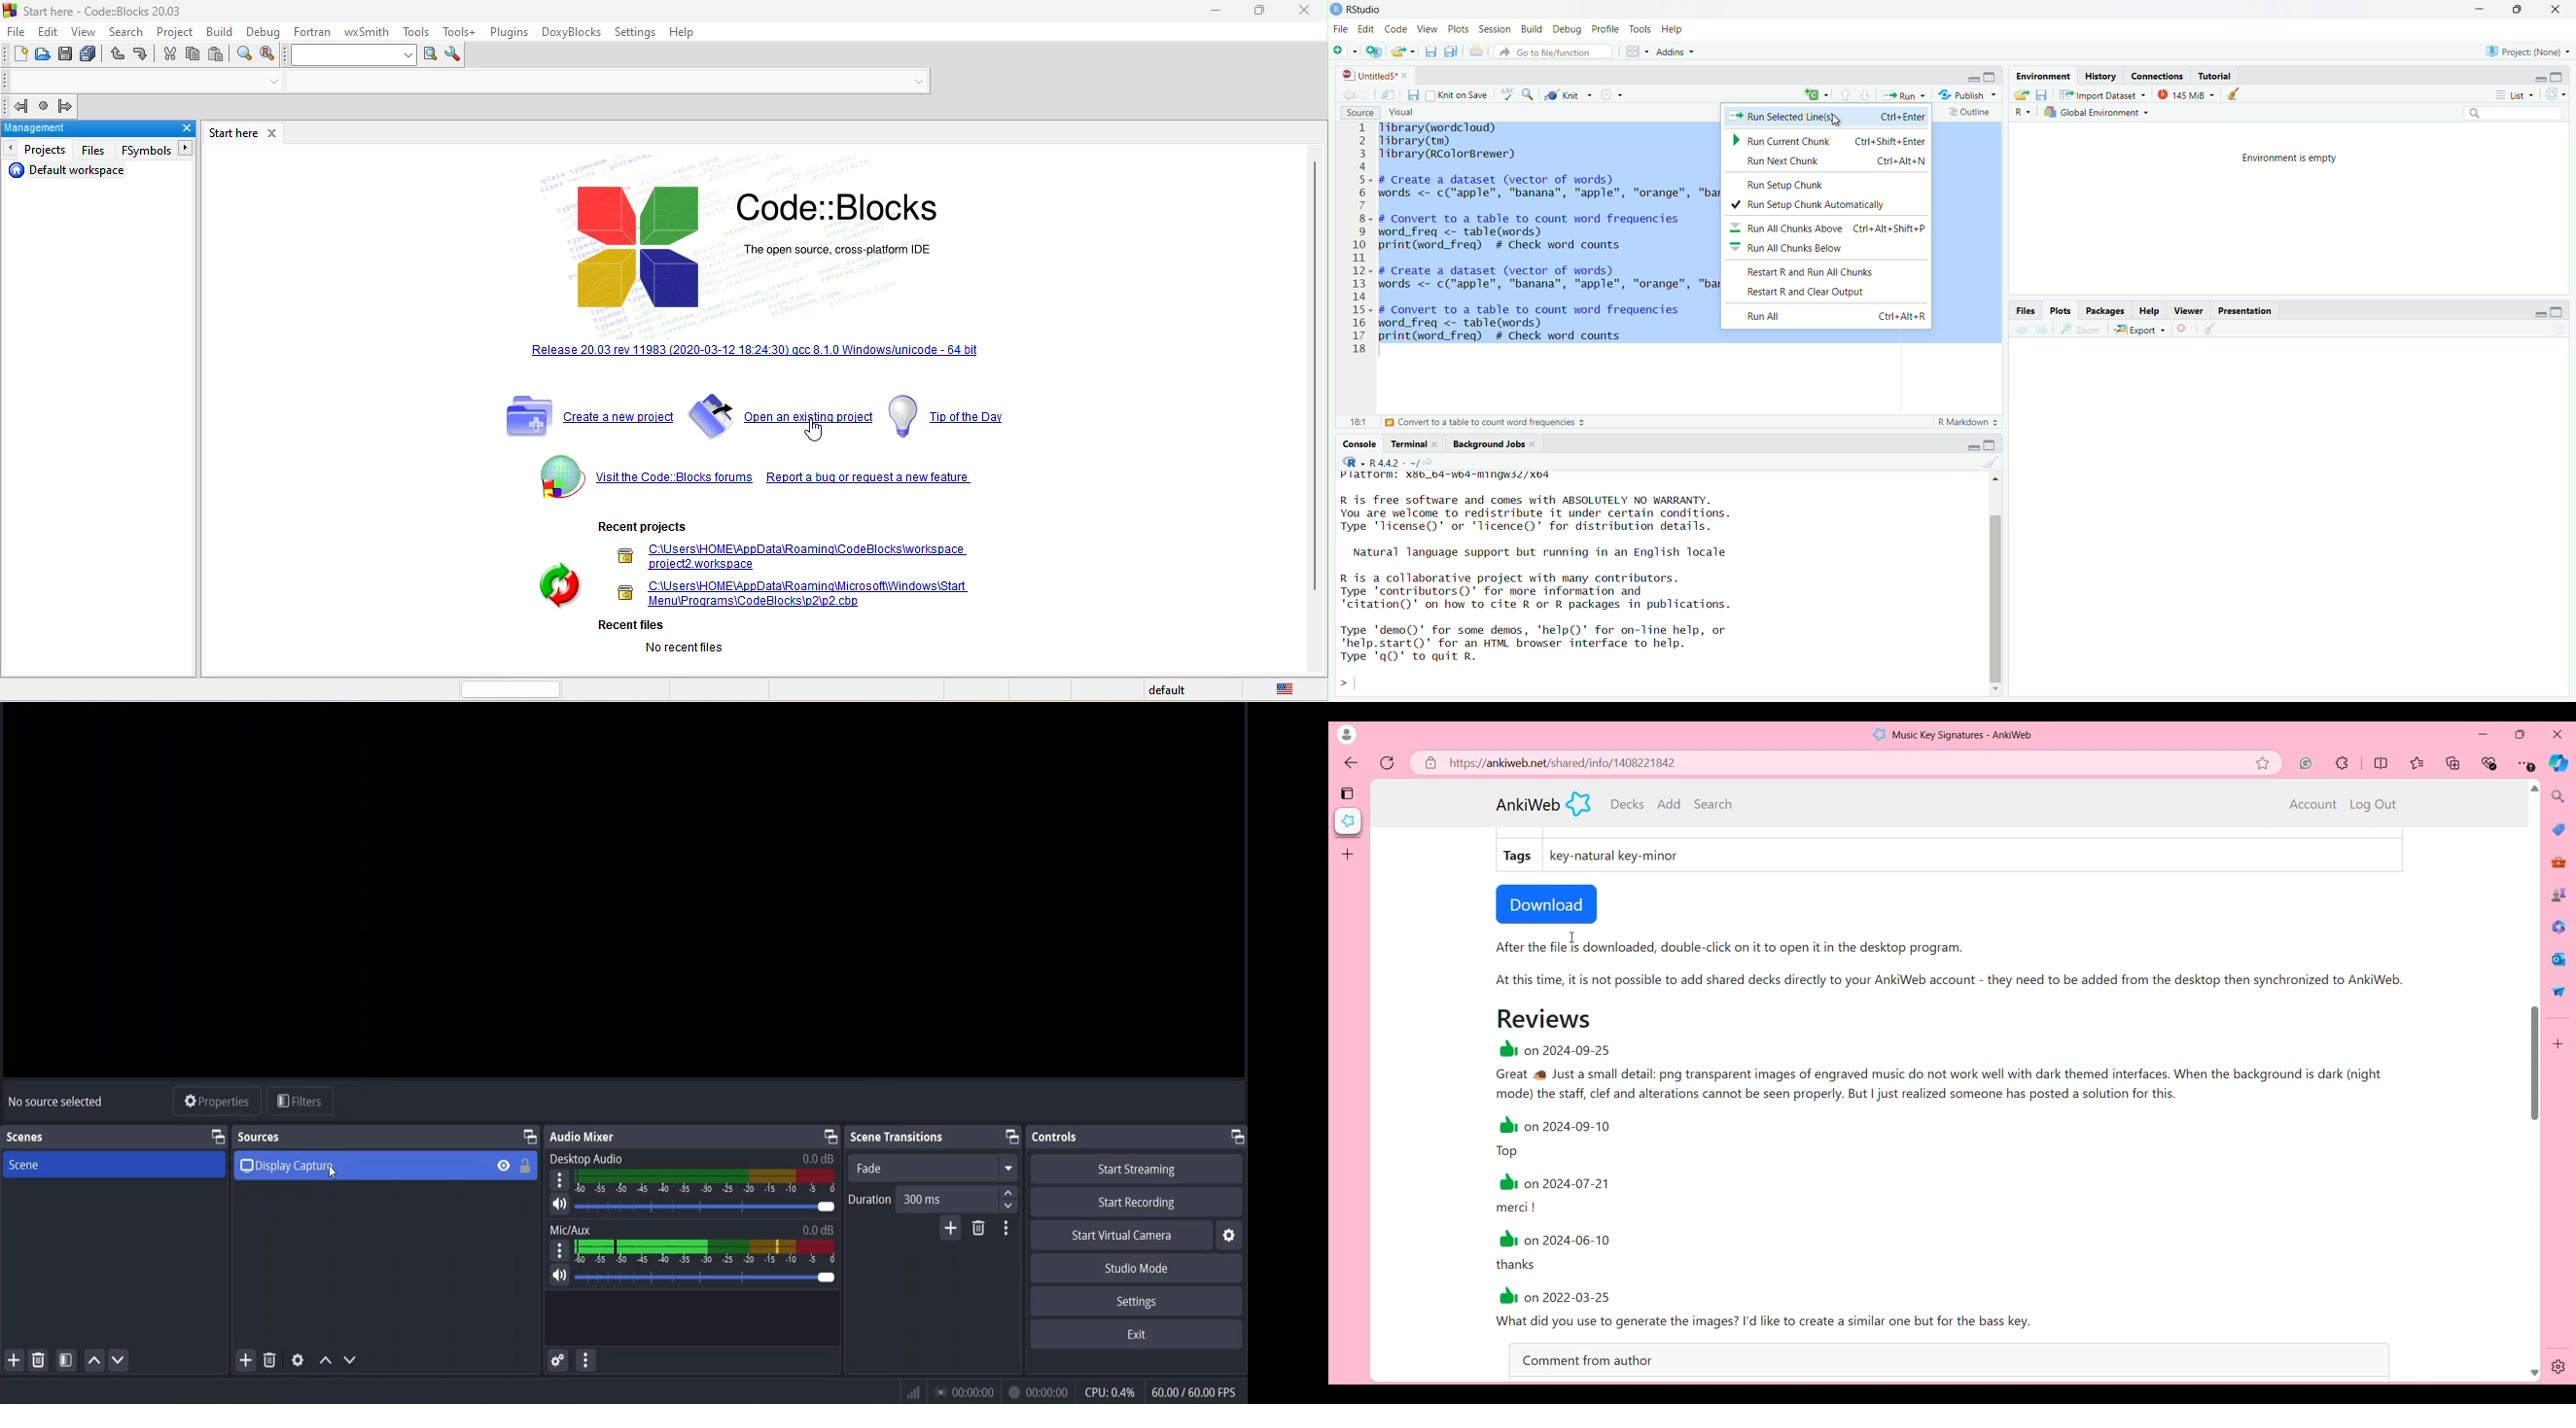  What do you see at coordinates (73, 171) in the screenshot?
I see `default workspacet` at bounding box center [73, 171].